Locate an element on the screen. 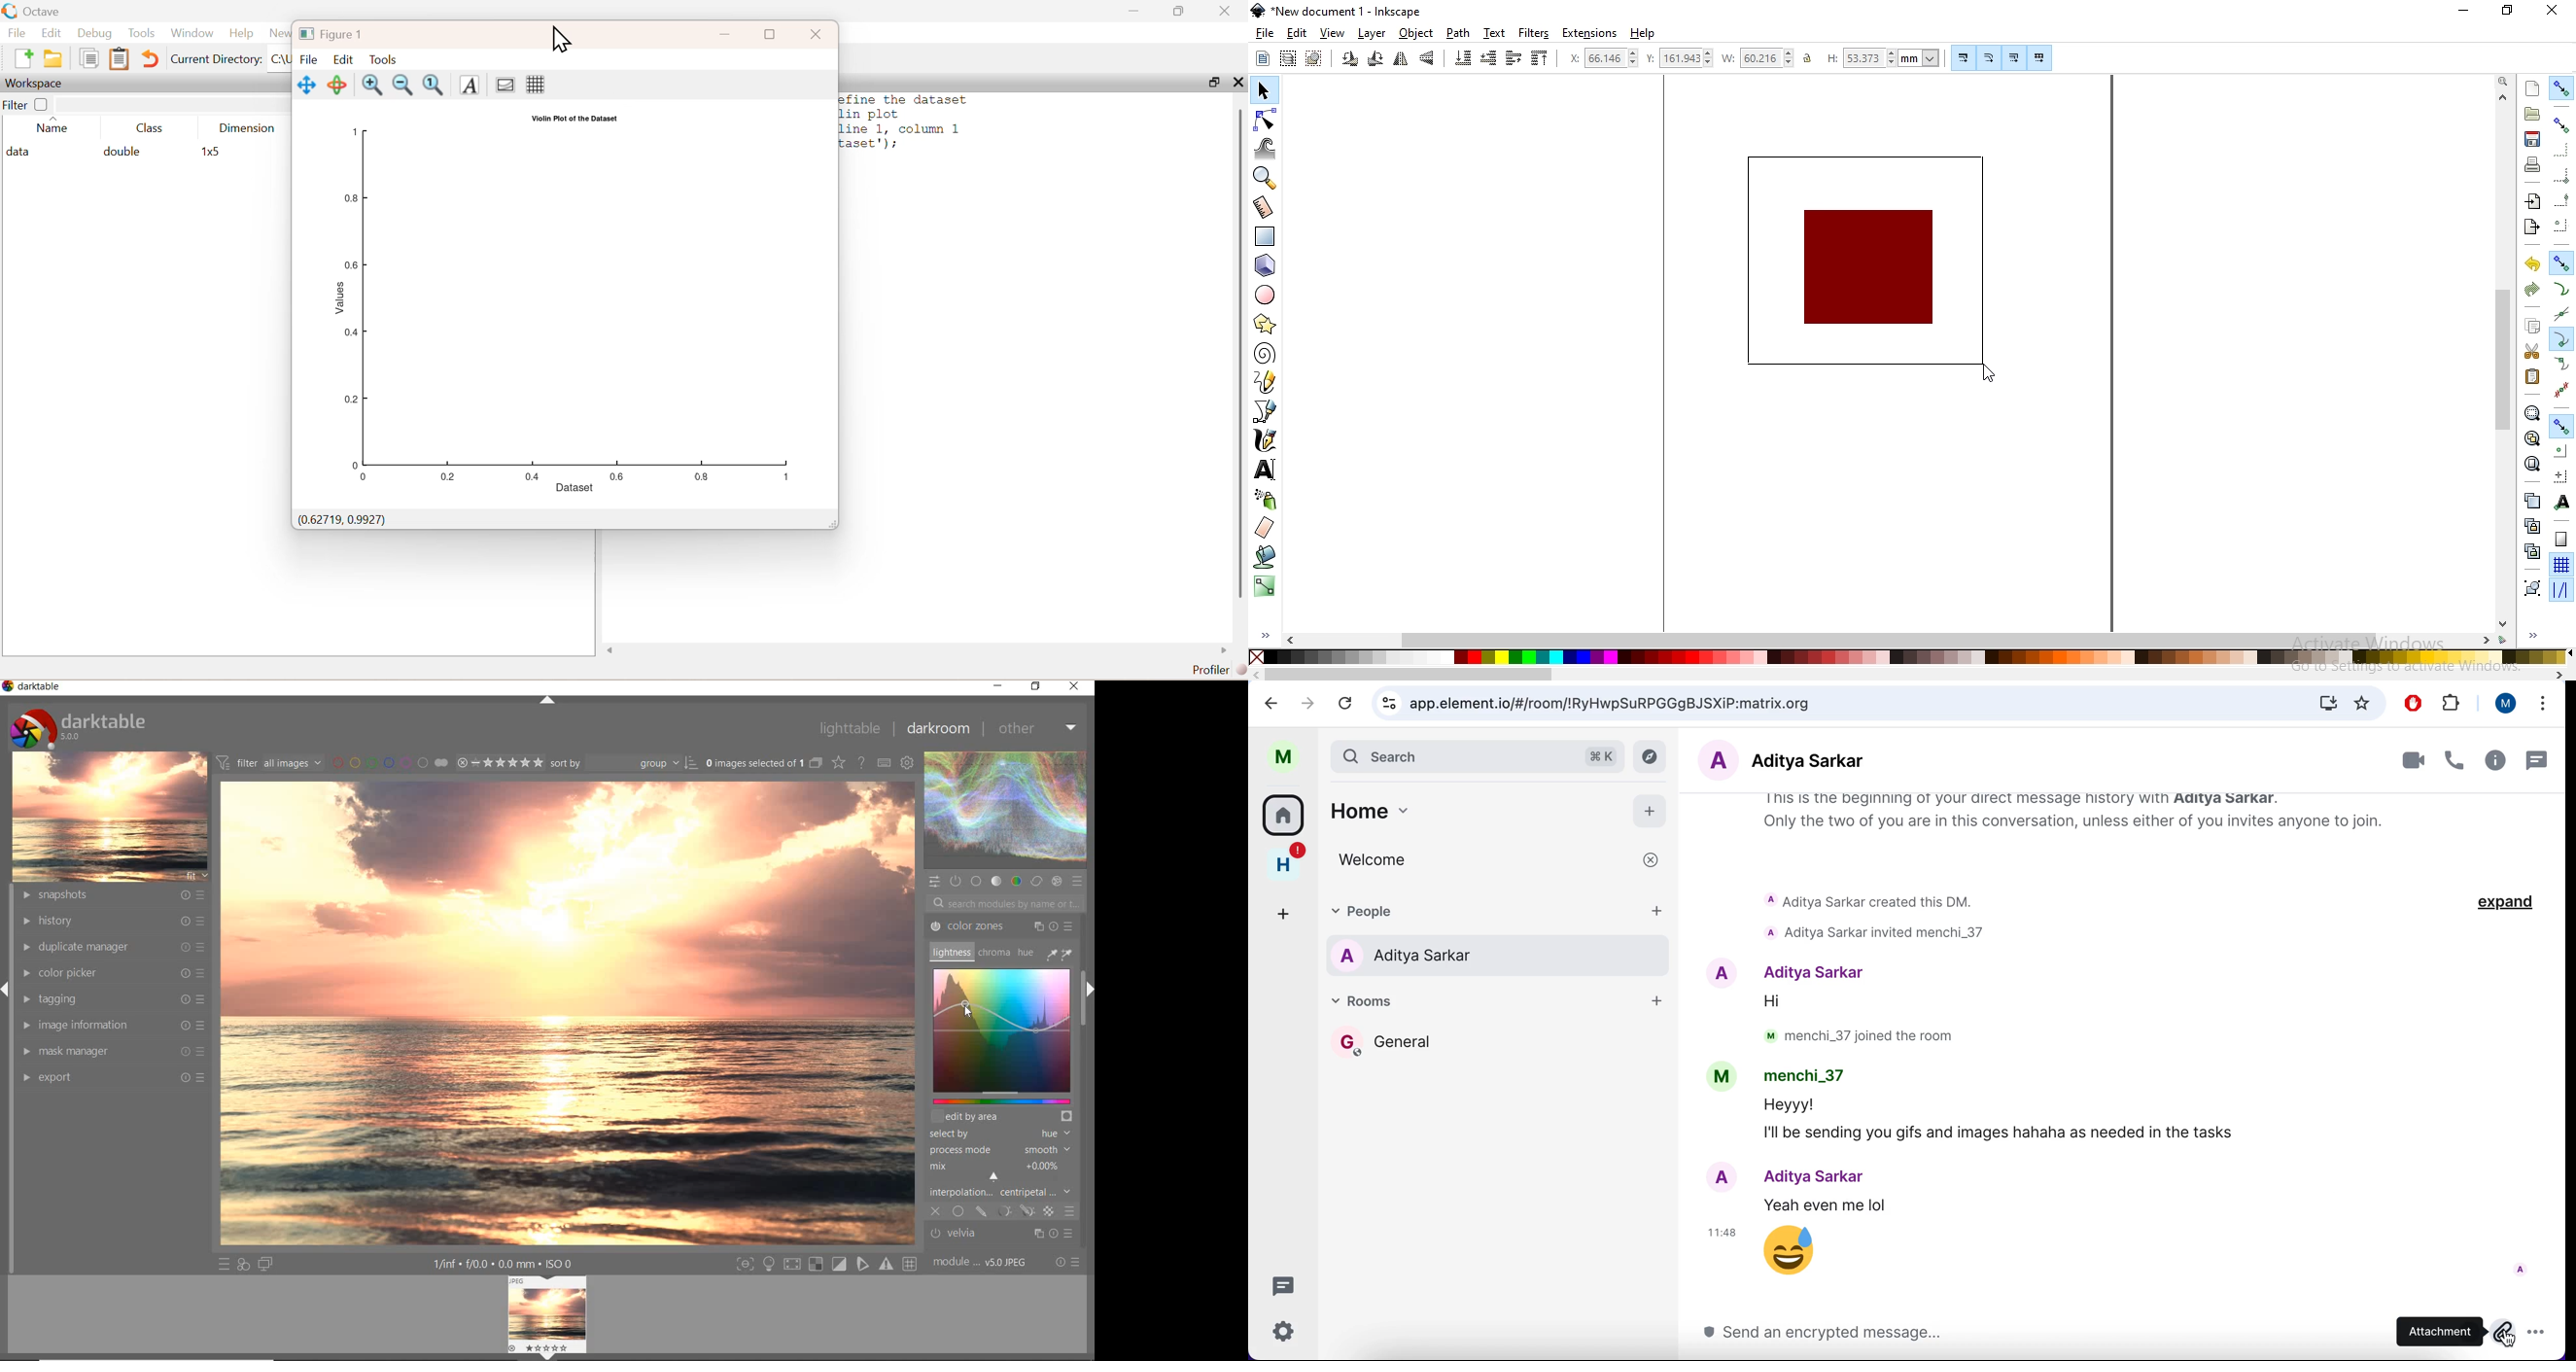  scale radii of rounded corners is located at coordinates (1988, 57).